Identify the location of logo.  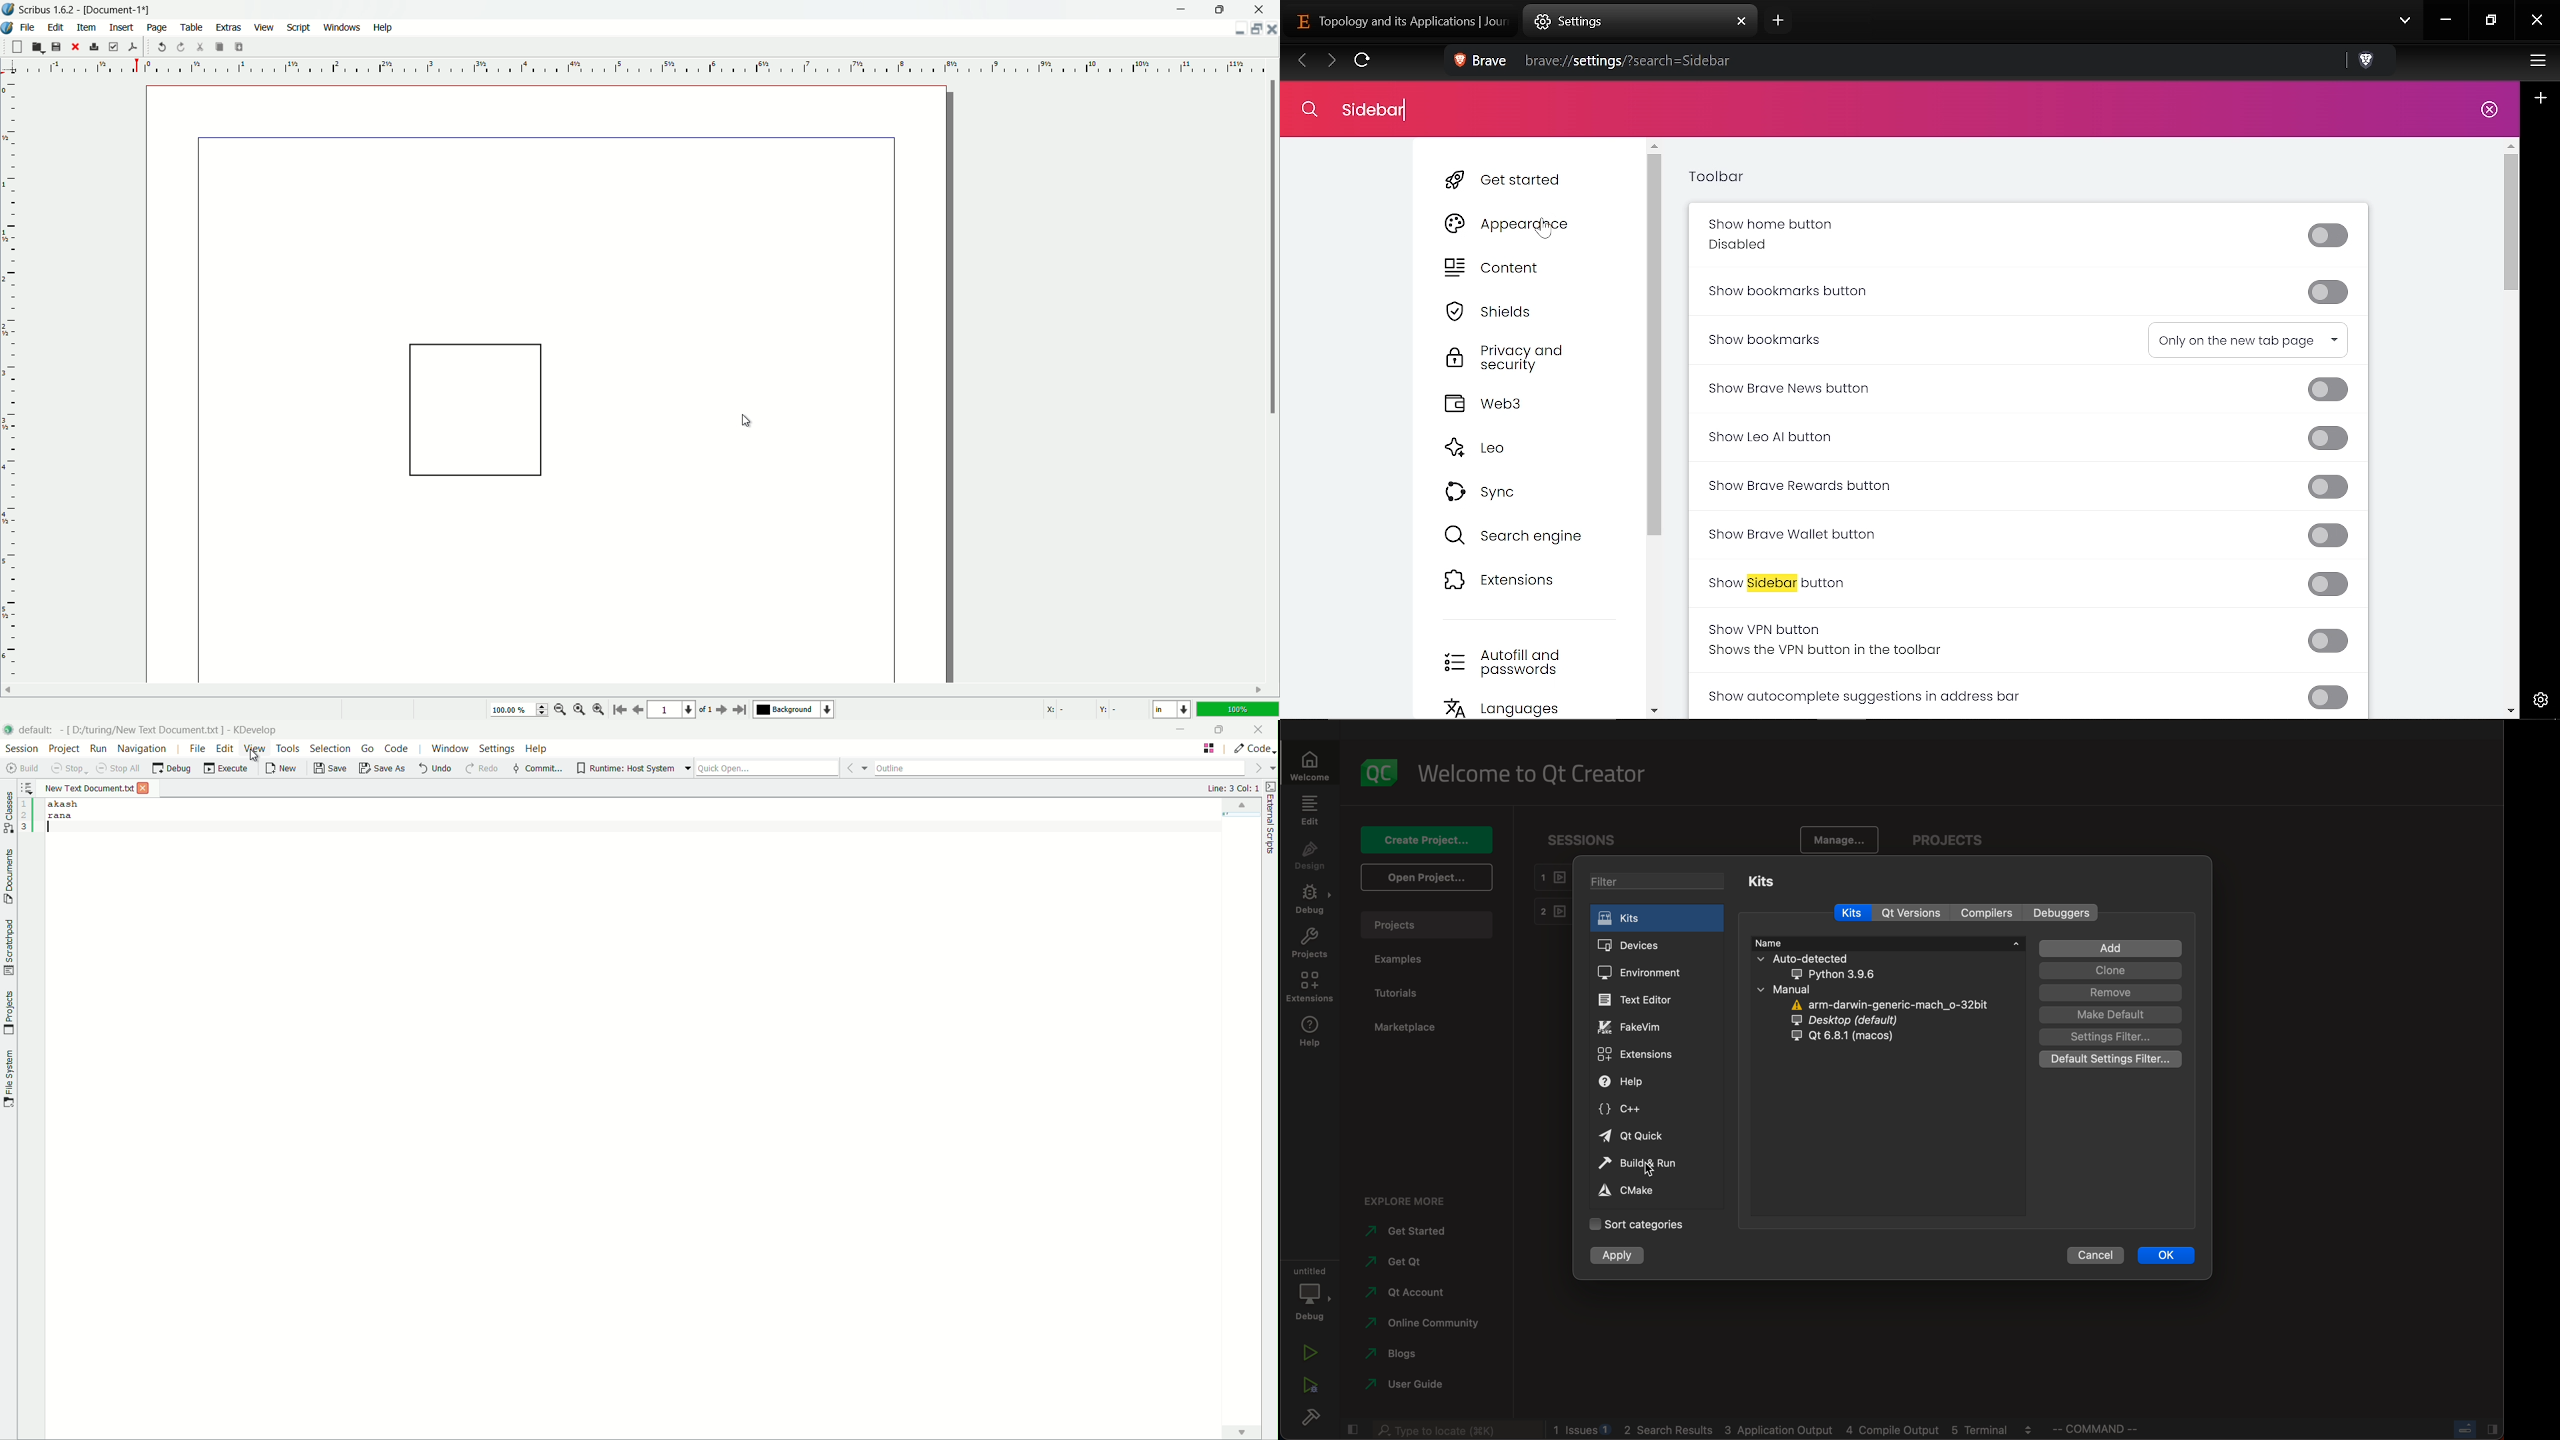
(1377, 771).